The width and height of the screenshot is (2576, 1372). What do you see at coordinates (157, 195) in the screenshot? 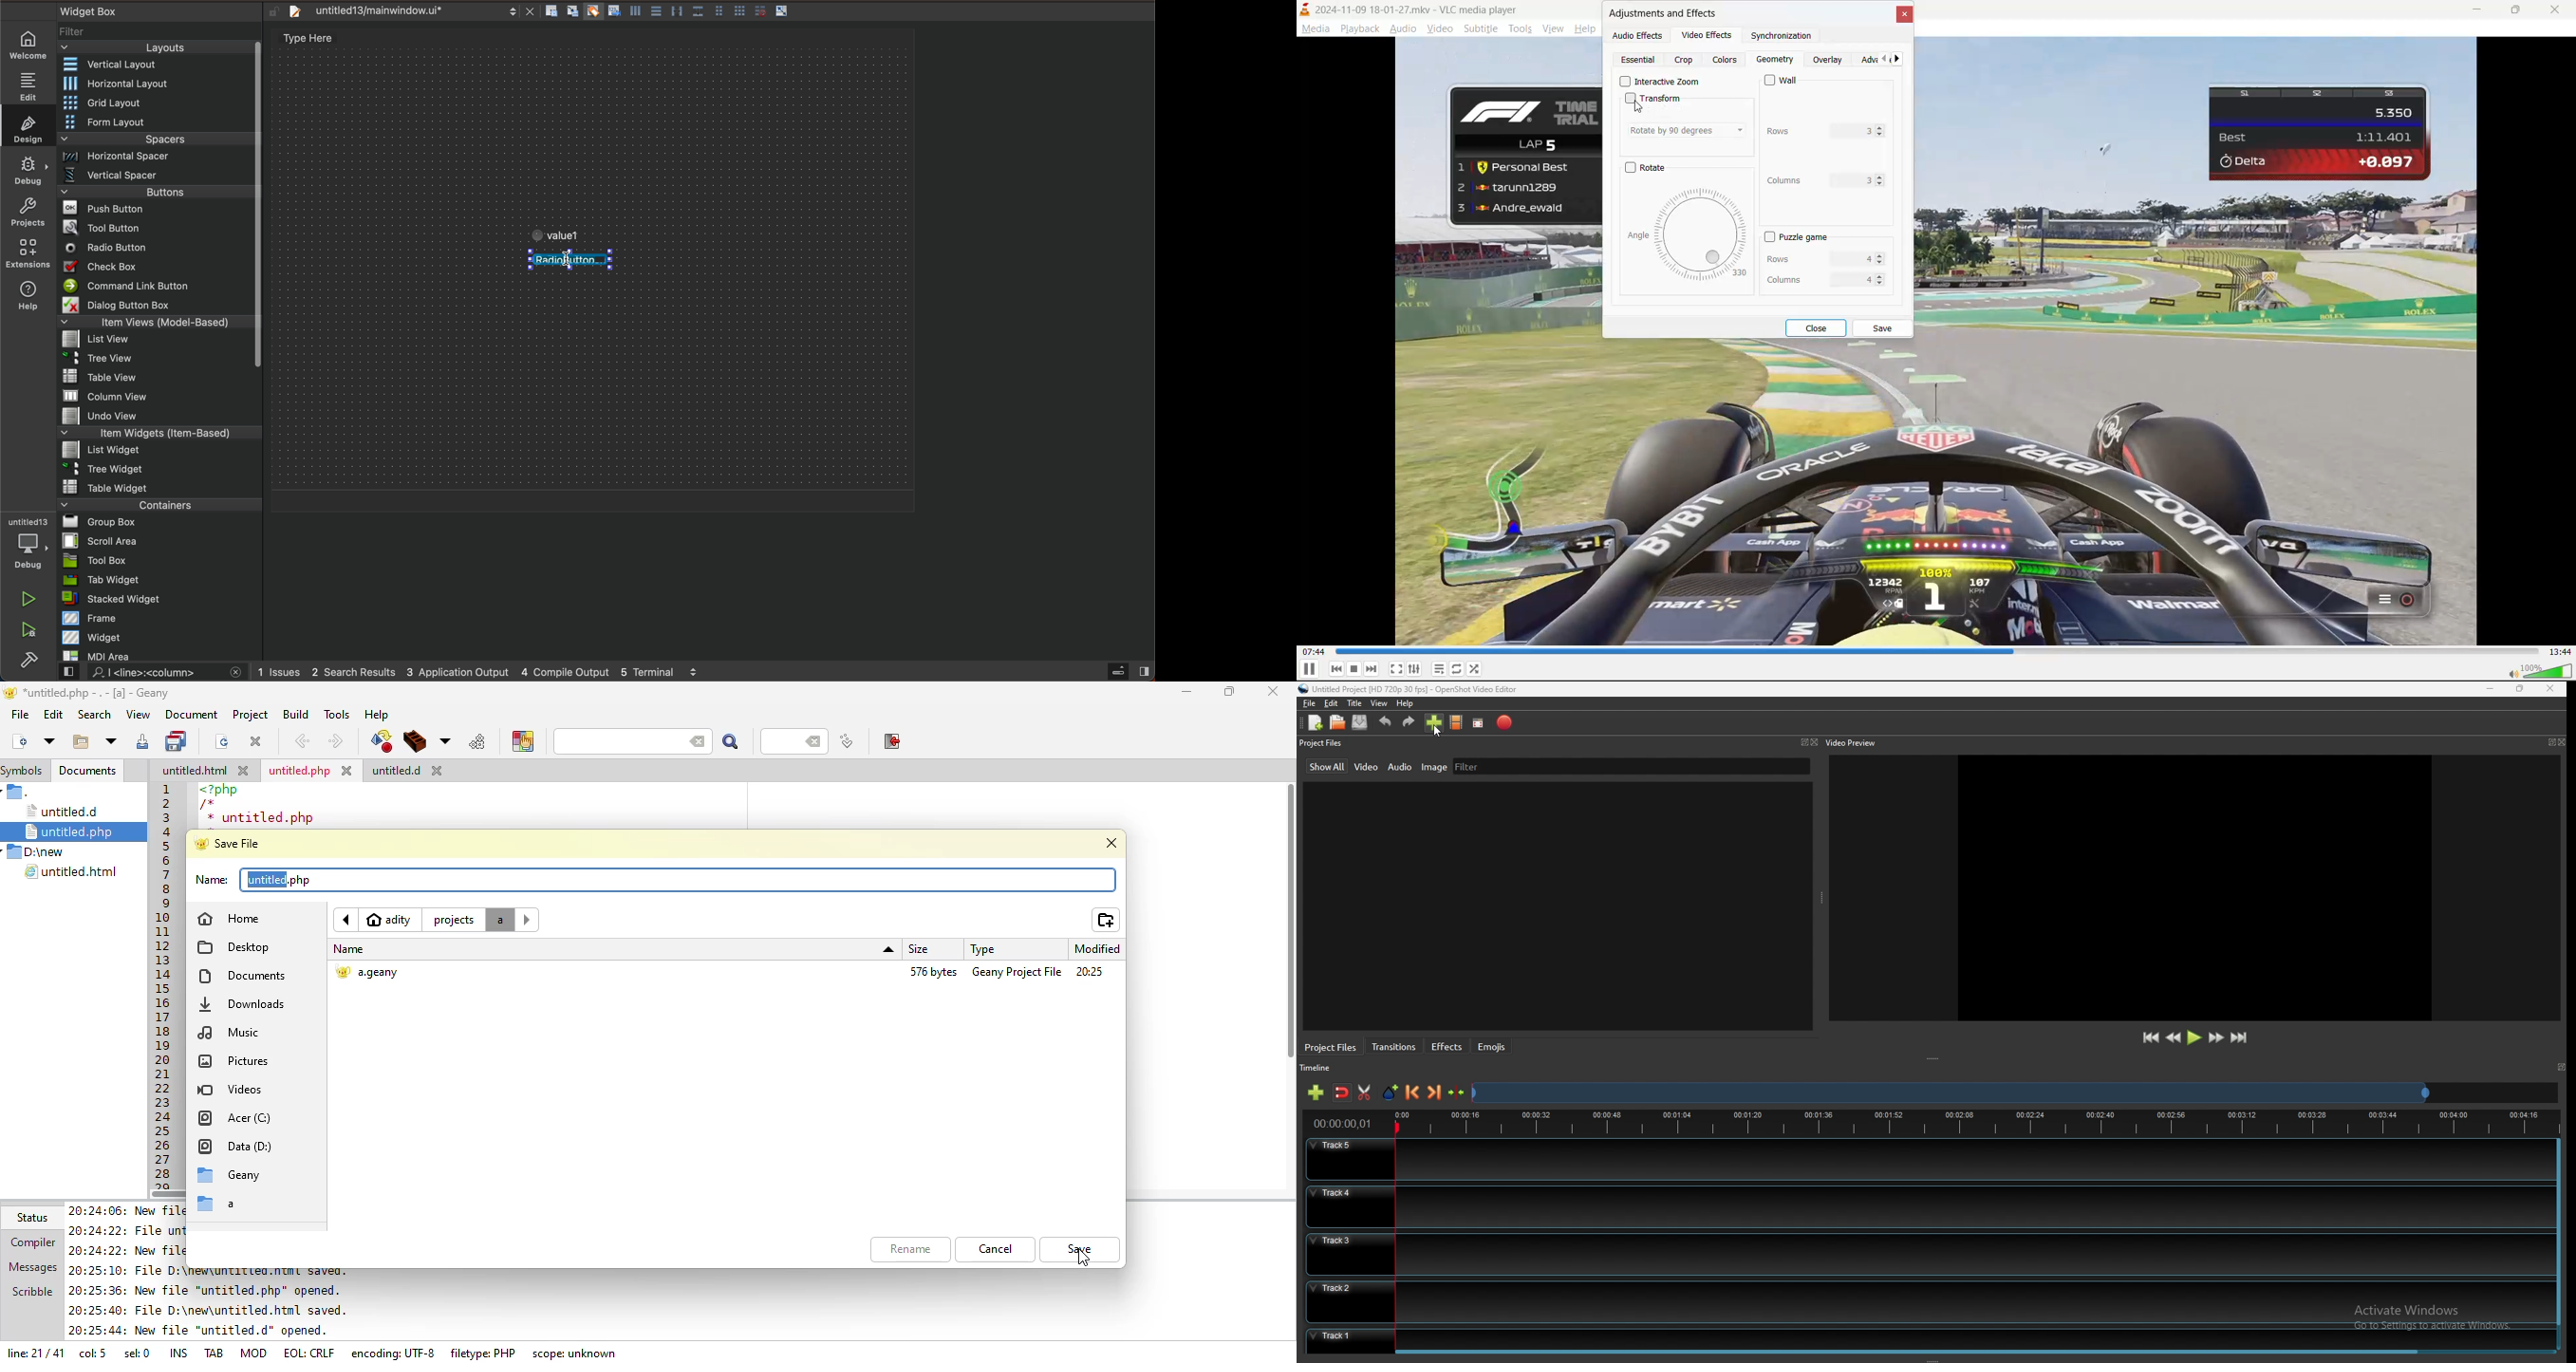
I see `` at bounding box center [157, 195].